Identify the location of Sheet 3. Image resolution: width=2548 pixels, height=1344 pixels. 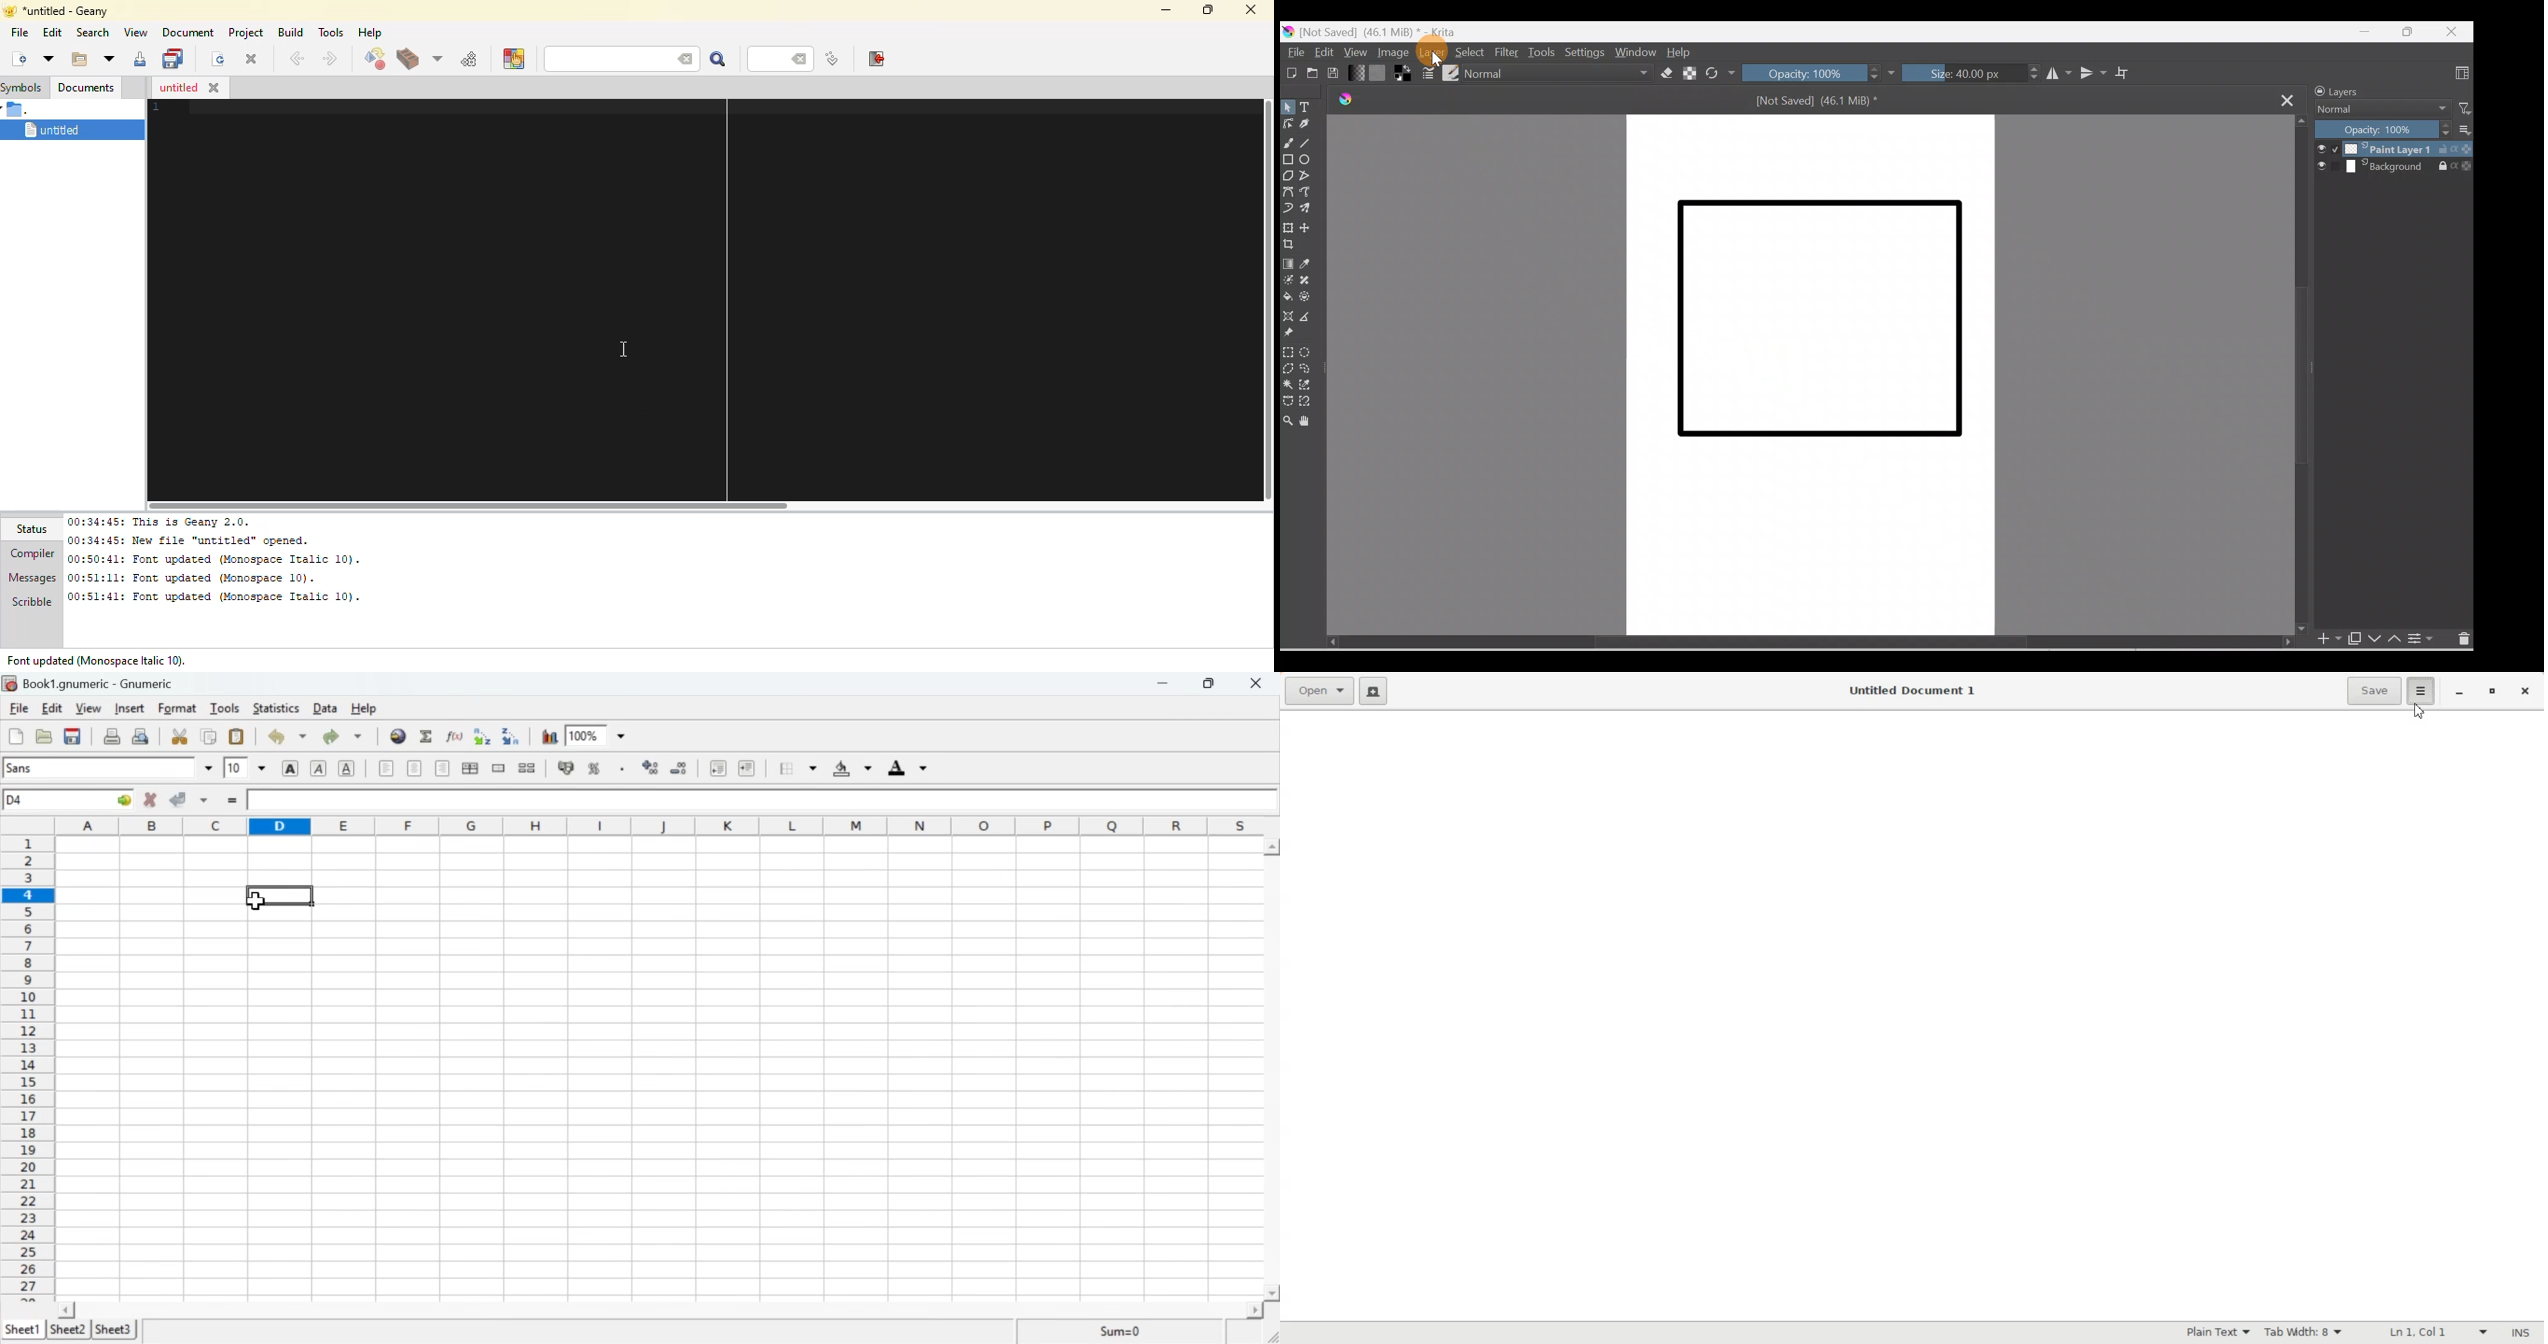
(115, 1329).